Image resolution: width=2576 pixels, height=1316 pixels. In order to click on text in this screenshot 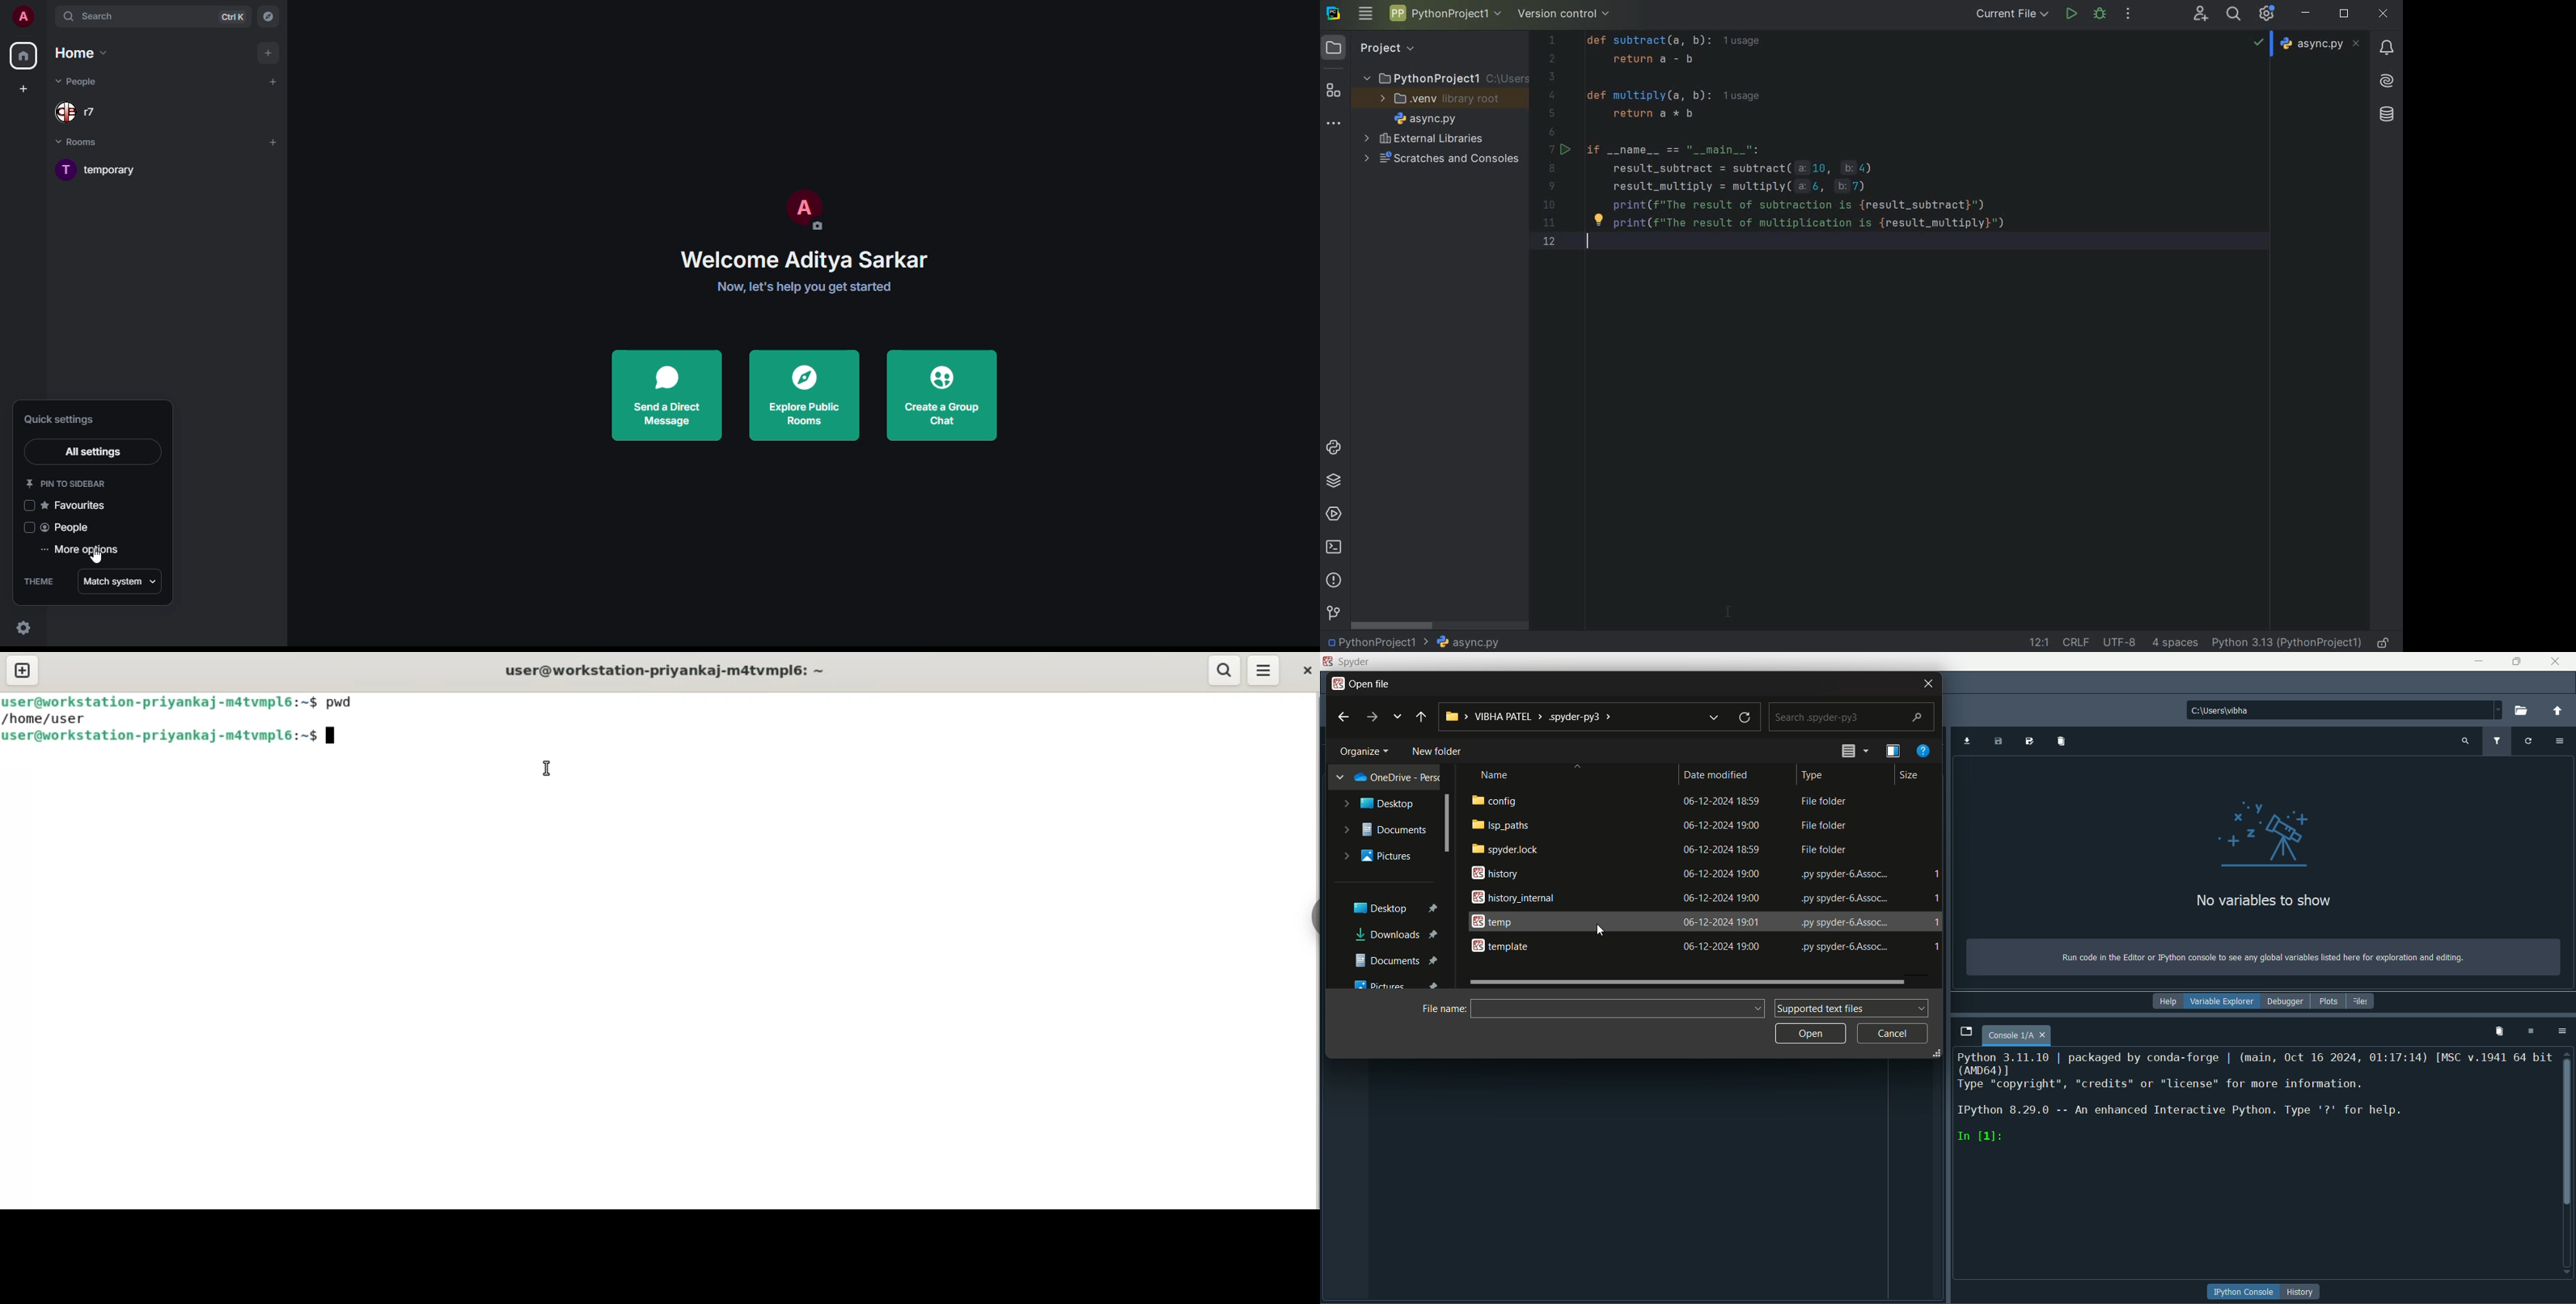, I will do `click(1824, 852)`.